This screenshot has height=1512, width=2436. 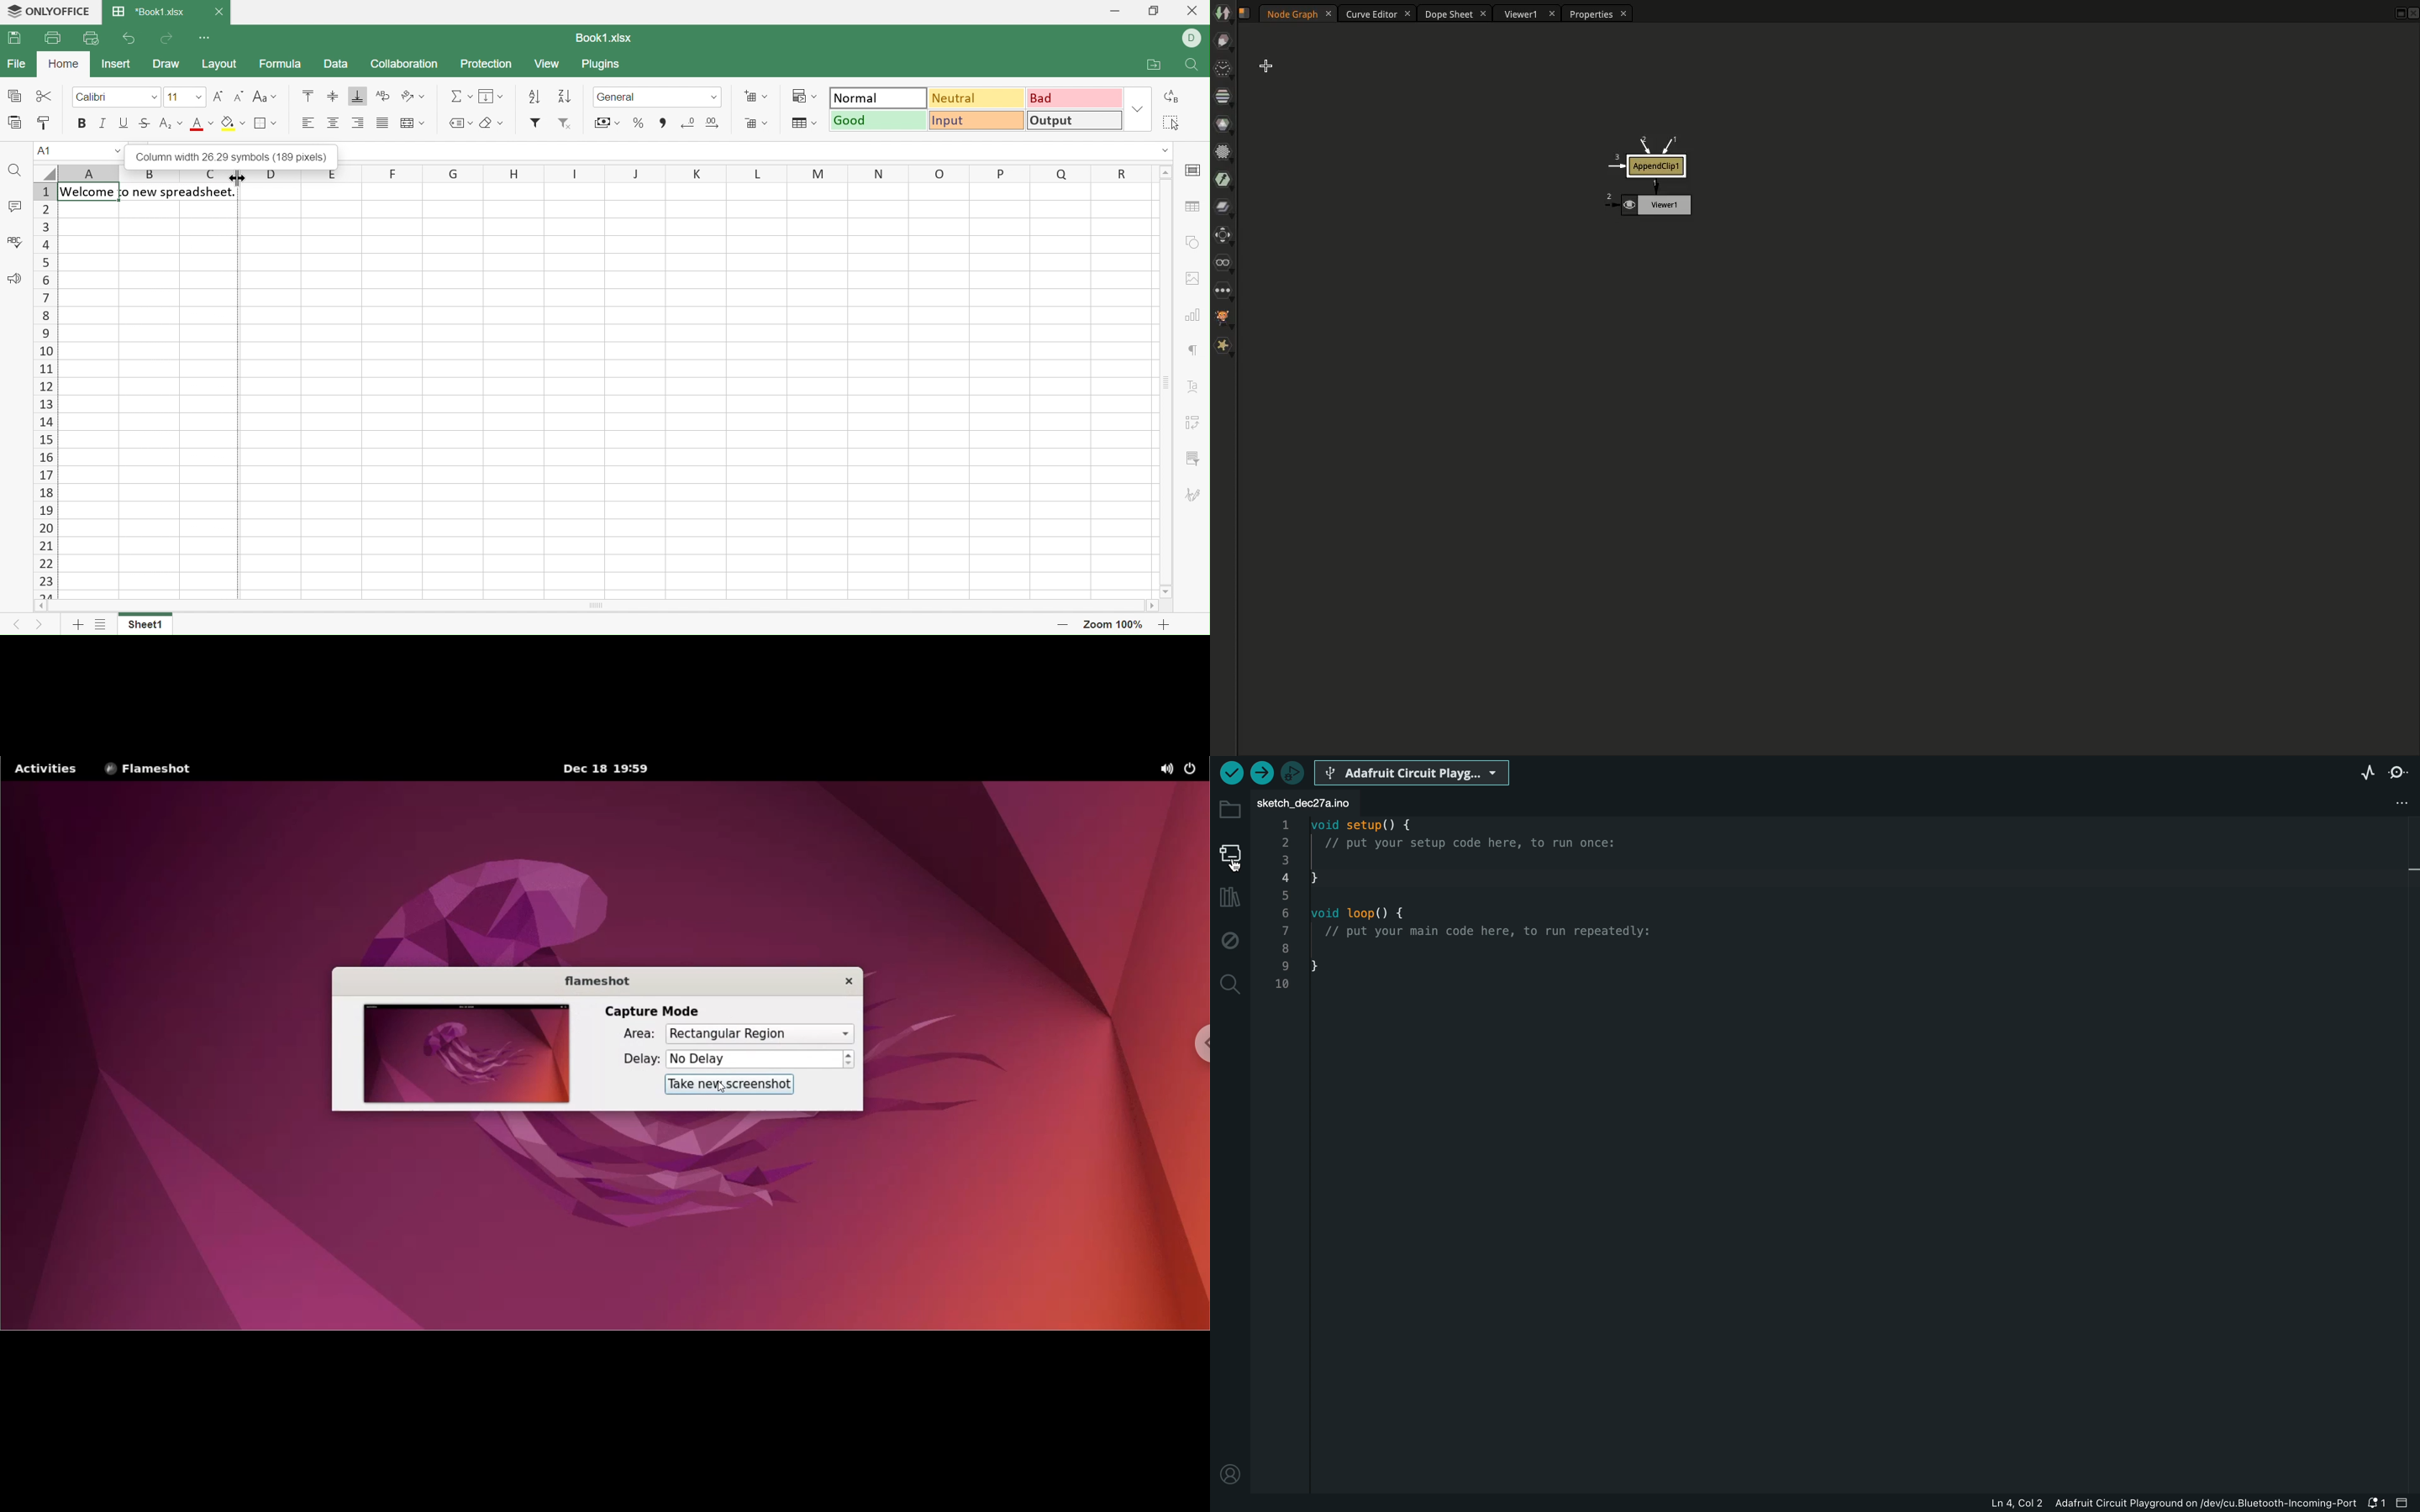 I want to click on A1, so click(x=77, y=151).